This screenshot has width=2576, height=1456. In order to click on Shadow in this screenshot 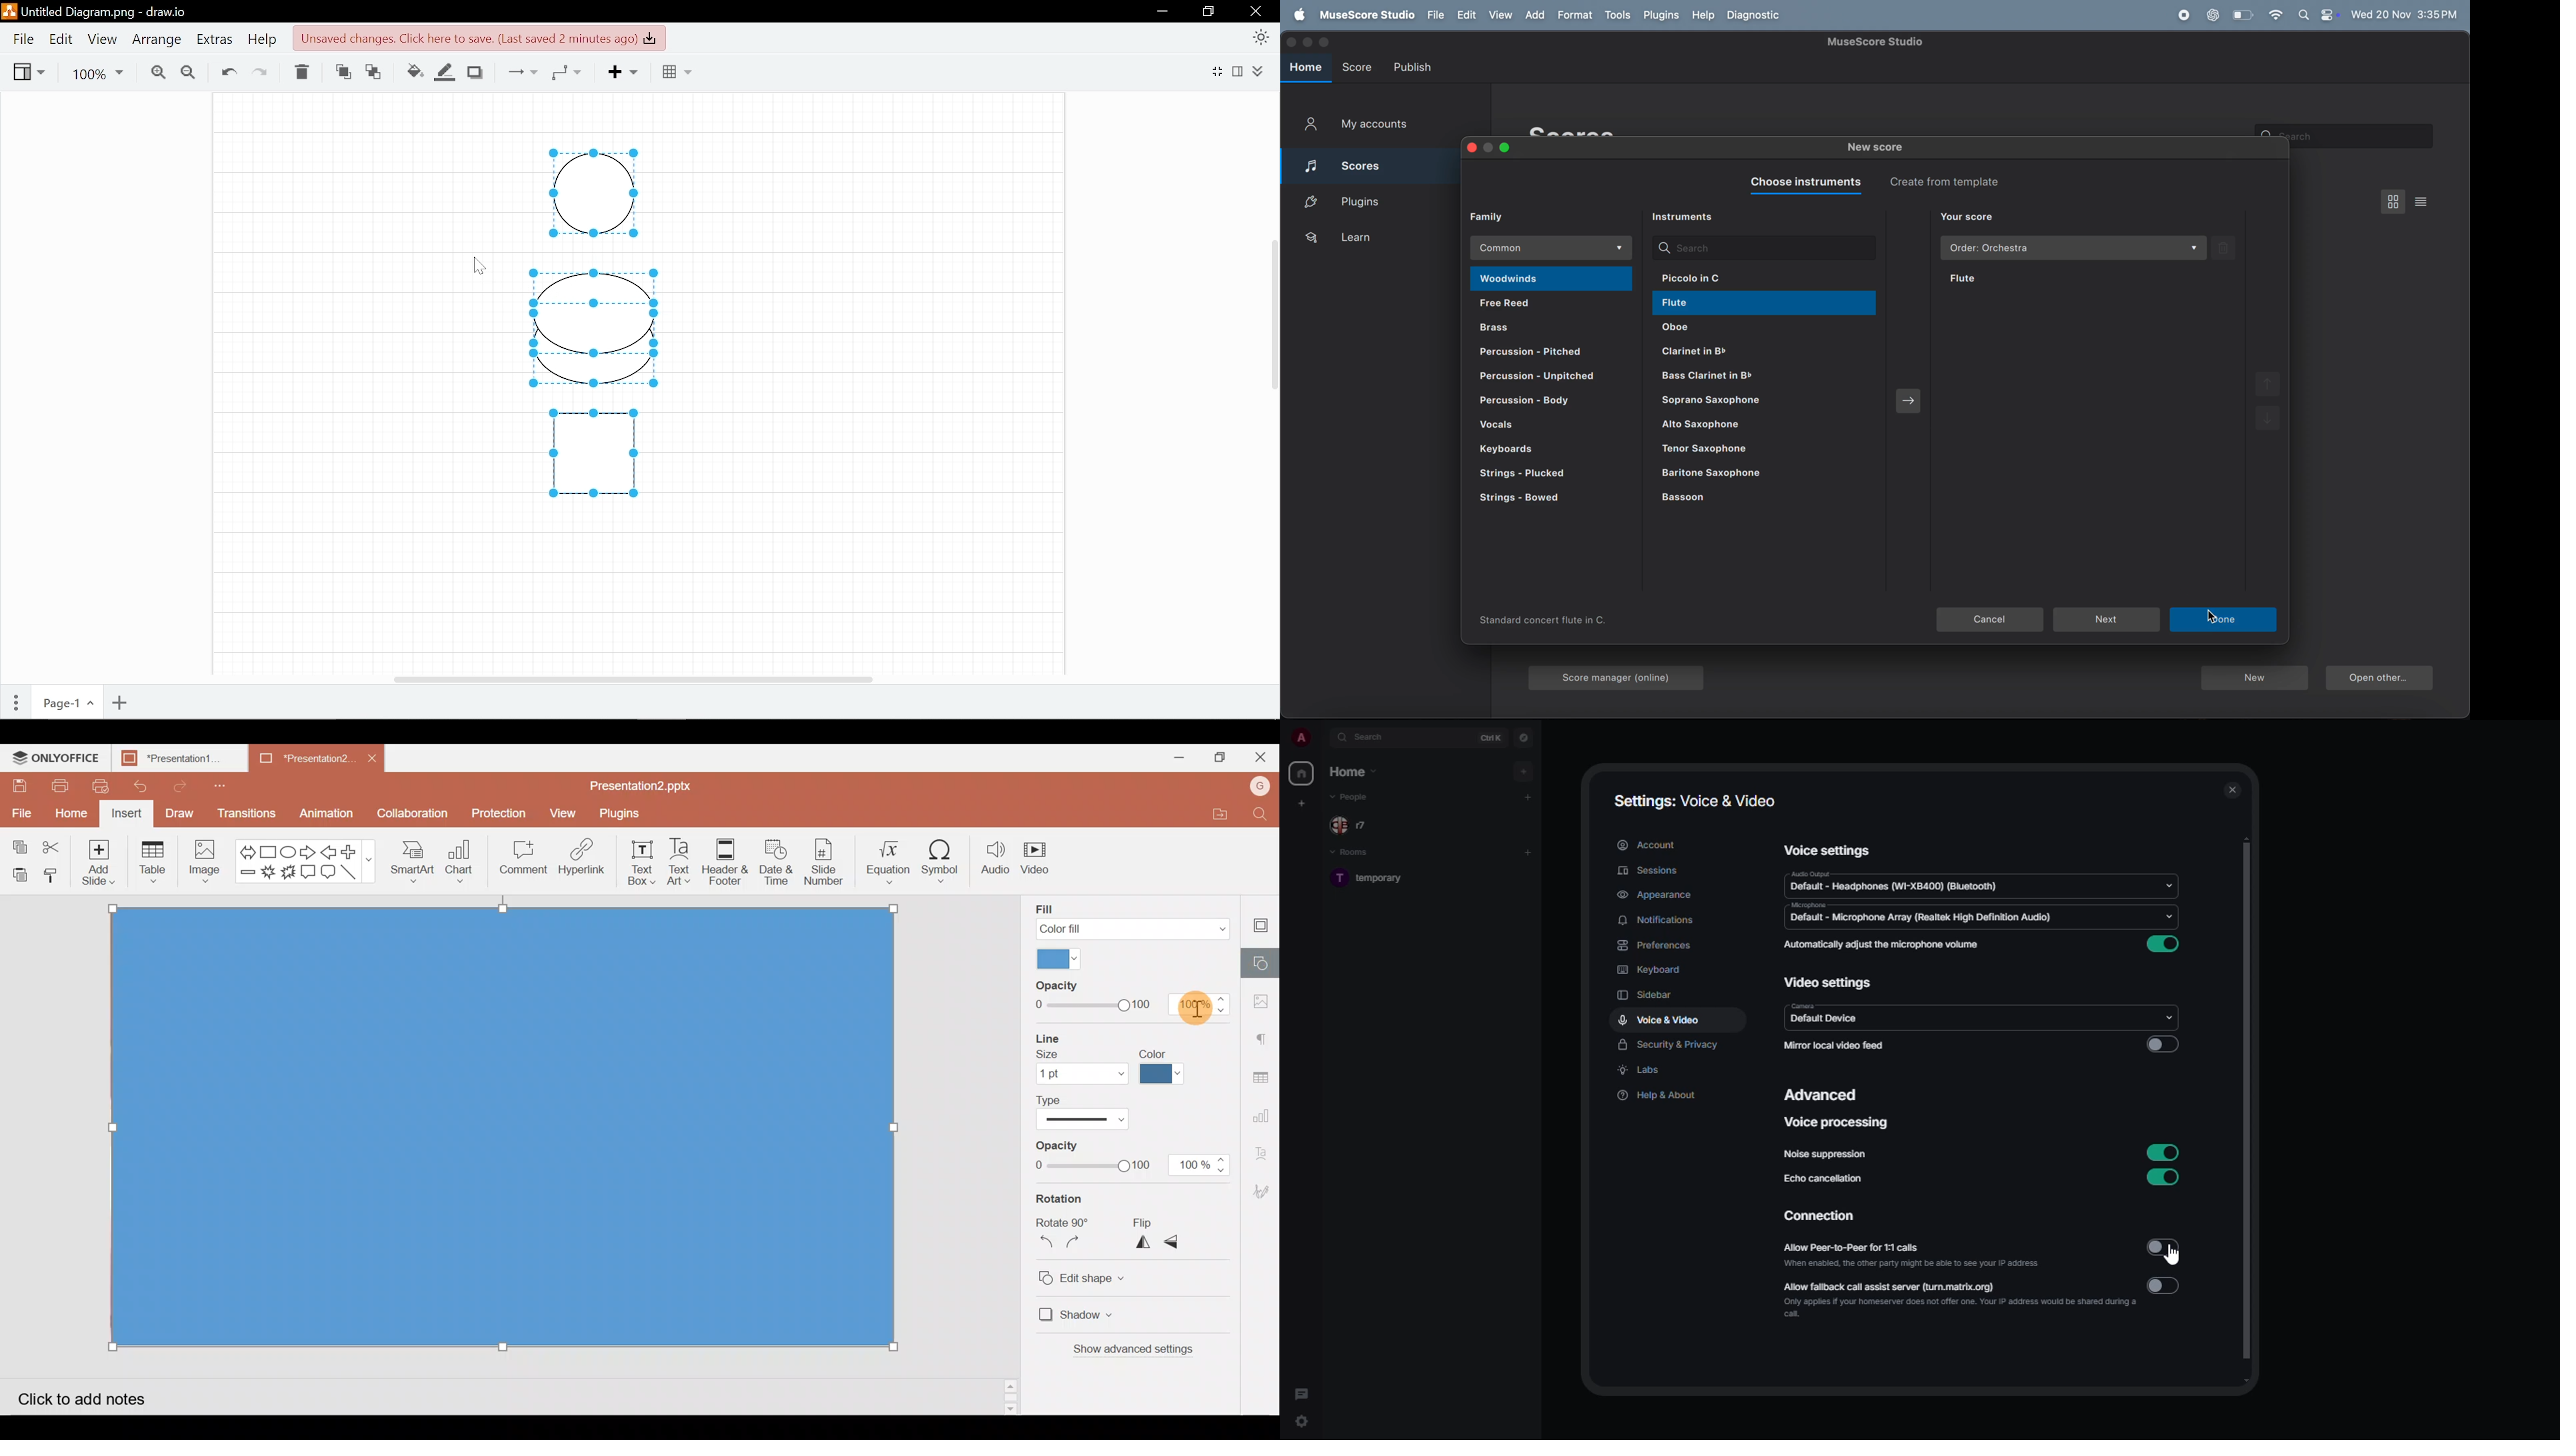, I will do `click(1076, 1315)`.